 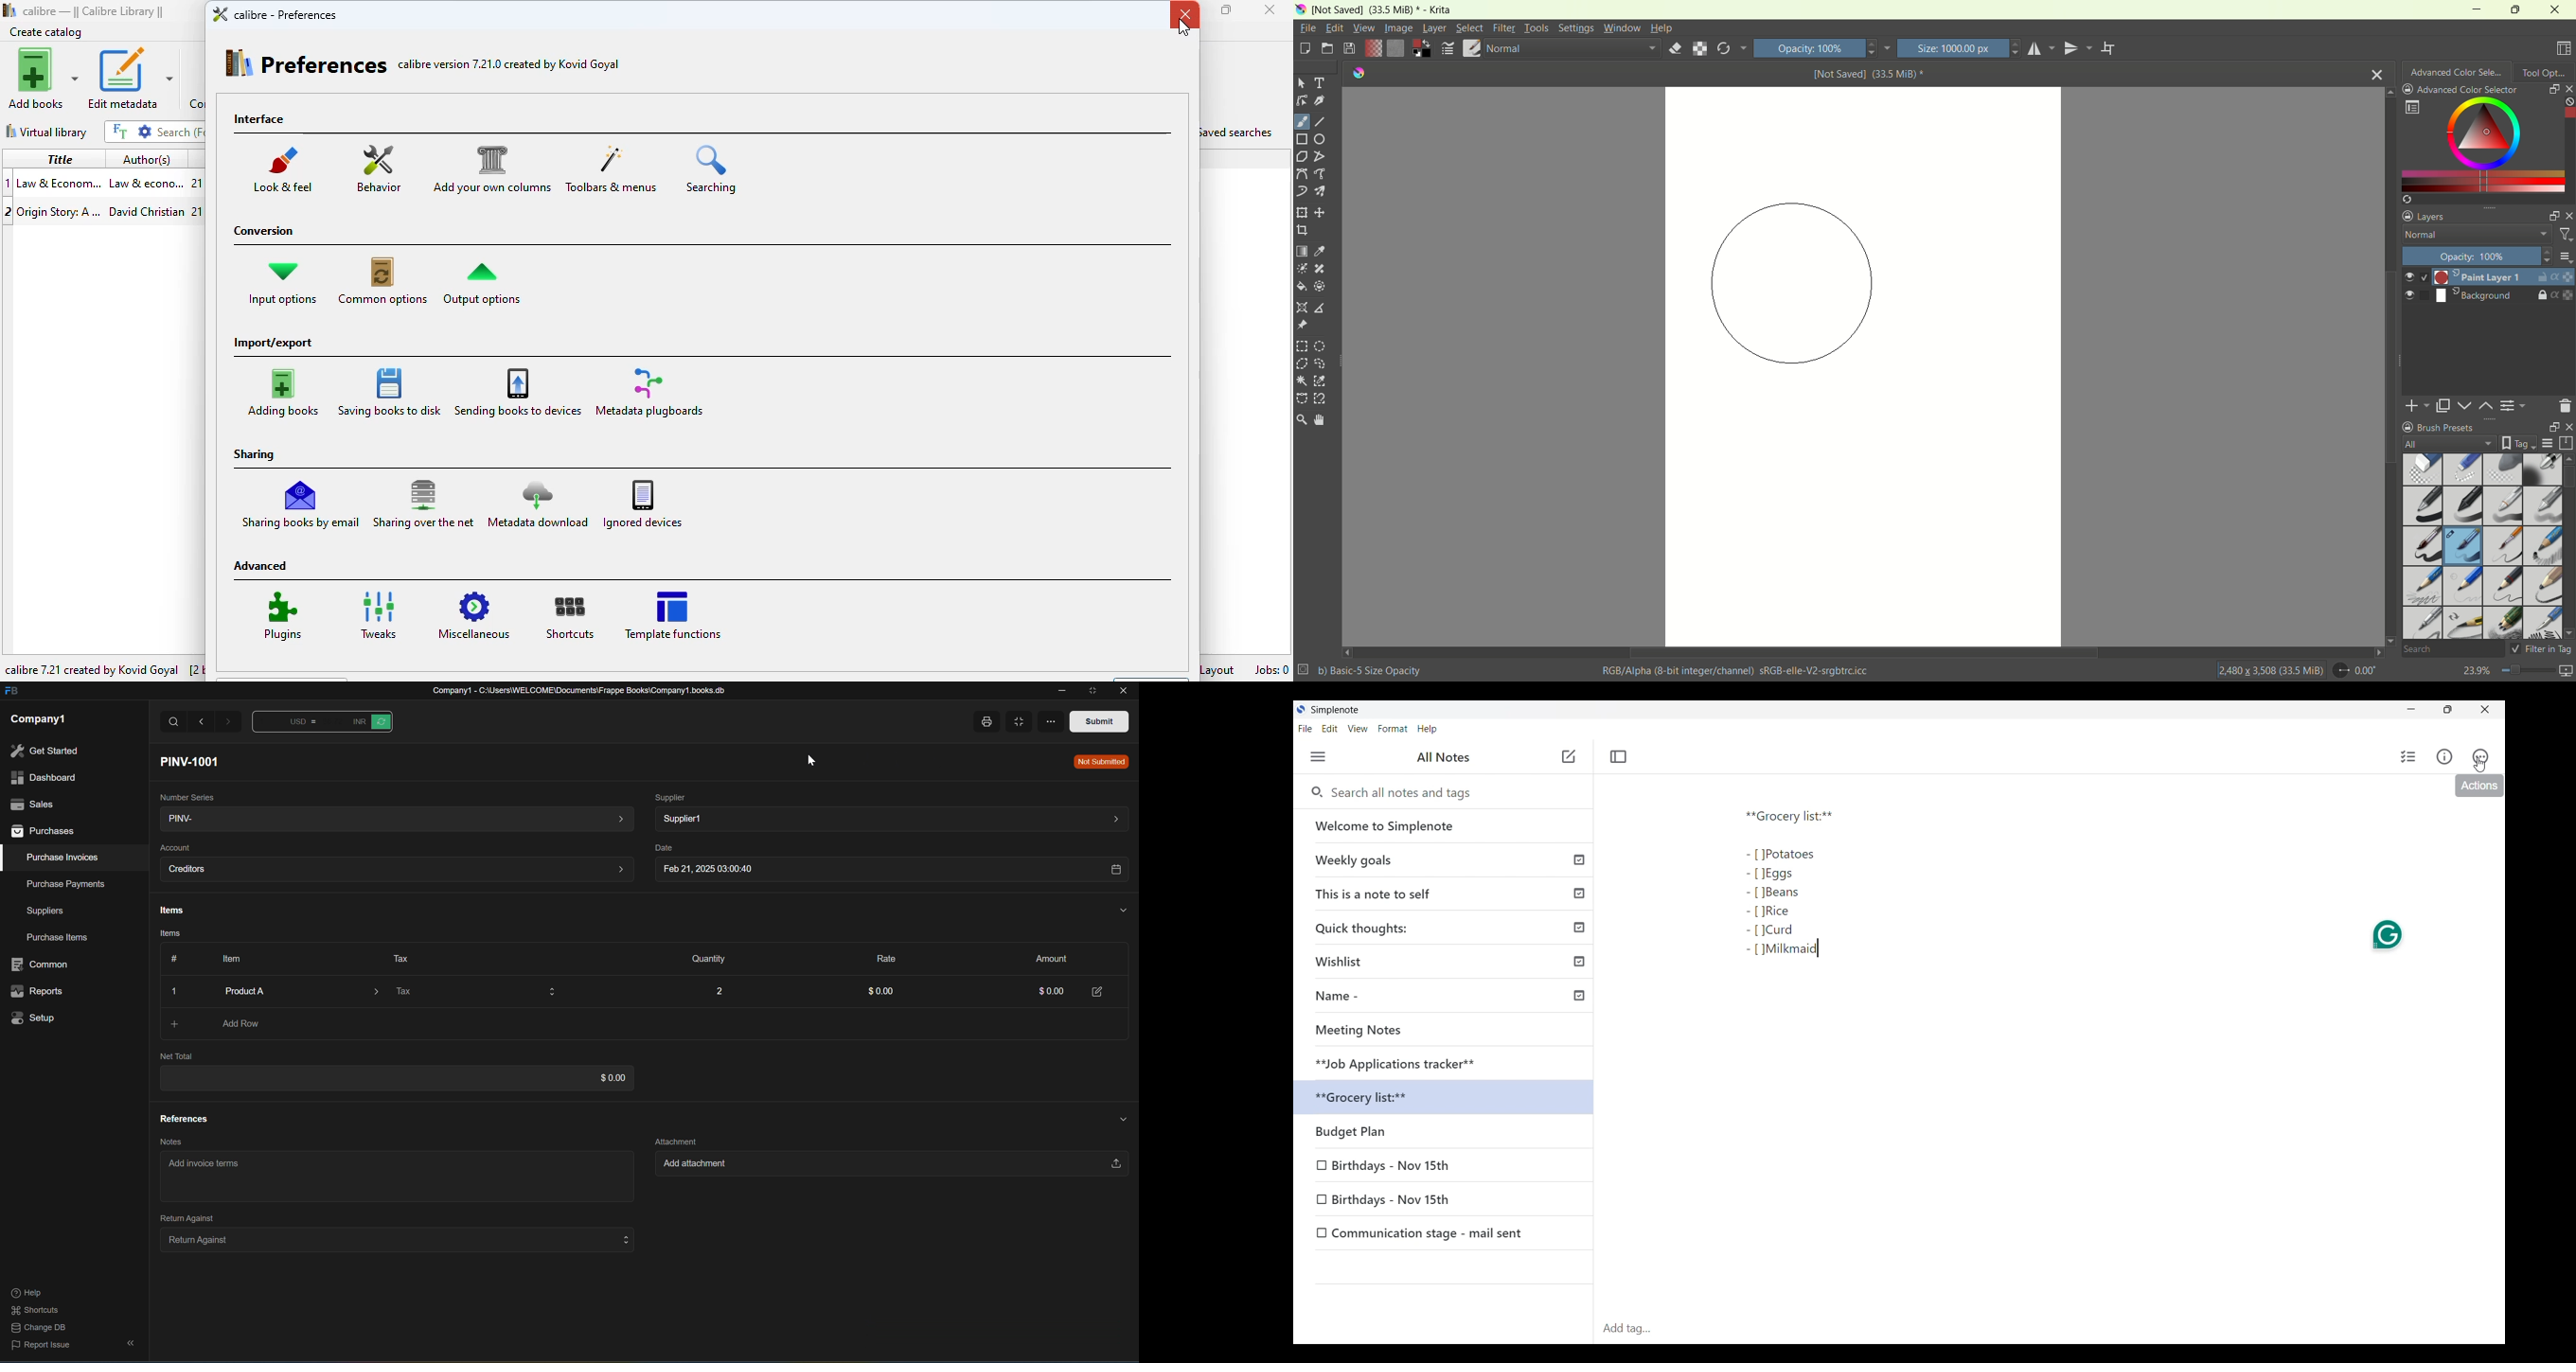 What do you see at coordinates (1472, 49) in the screenshot?
I see `brush` at bounding box center [1472, 49].